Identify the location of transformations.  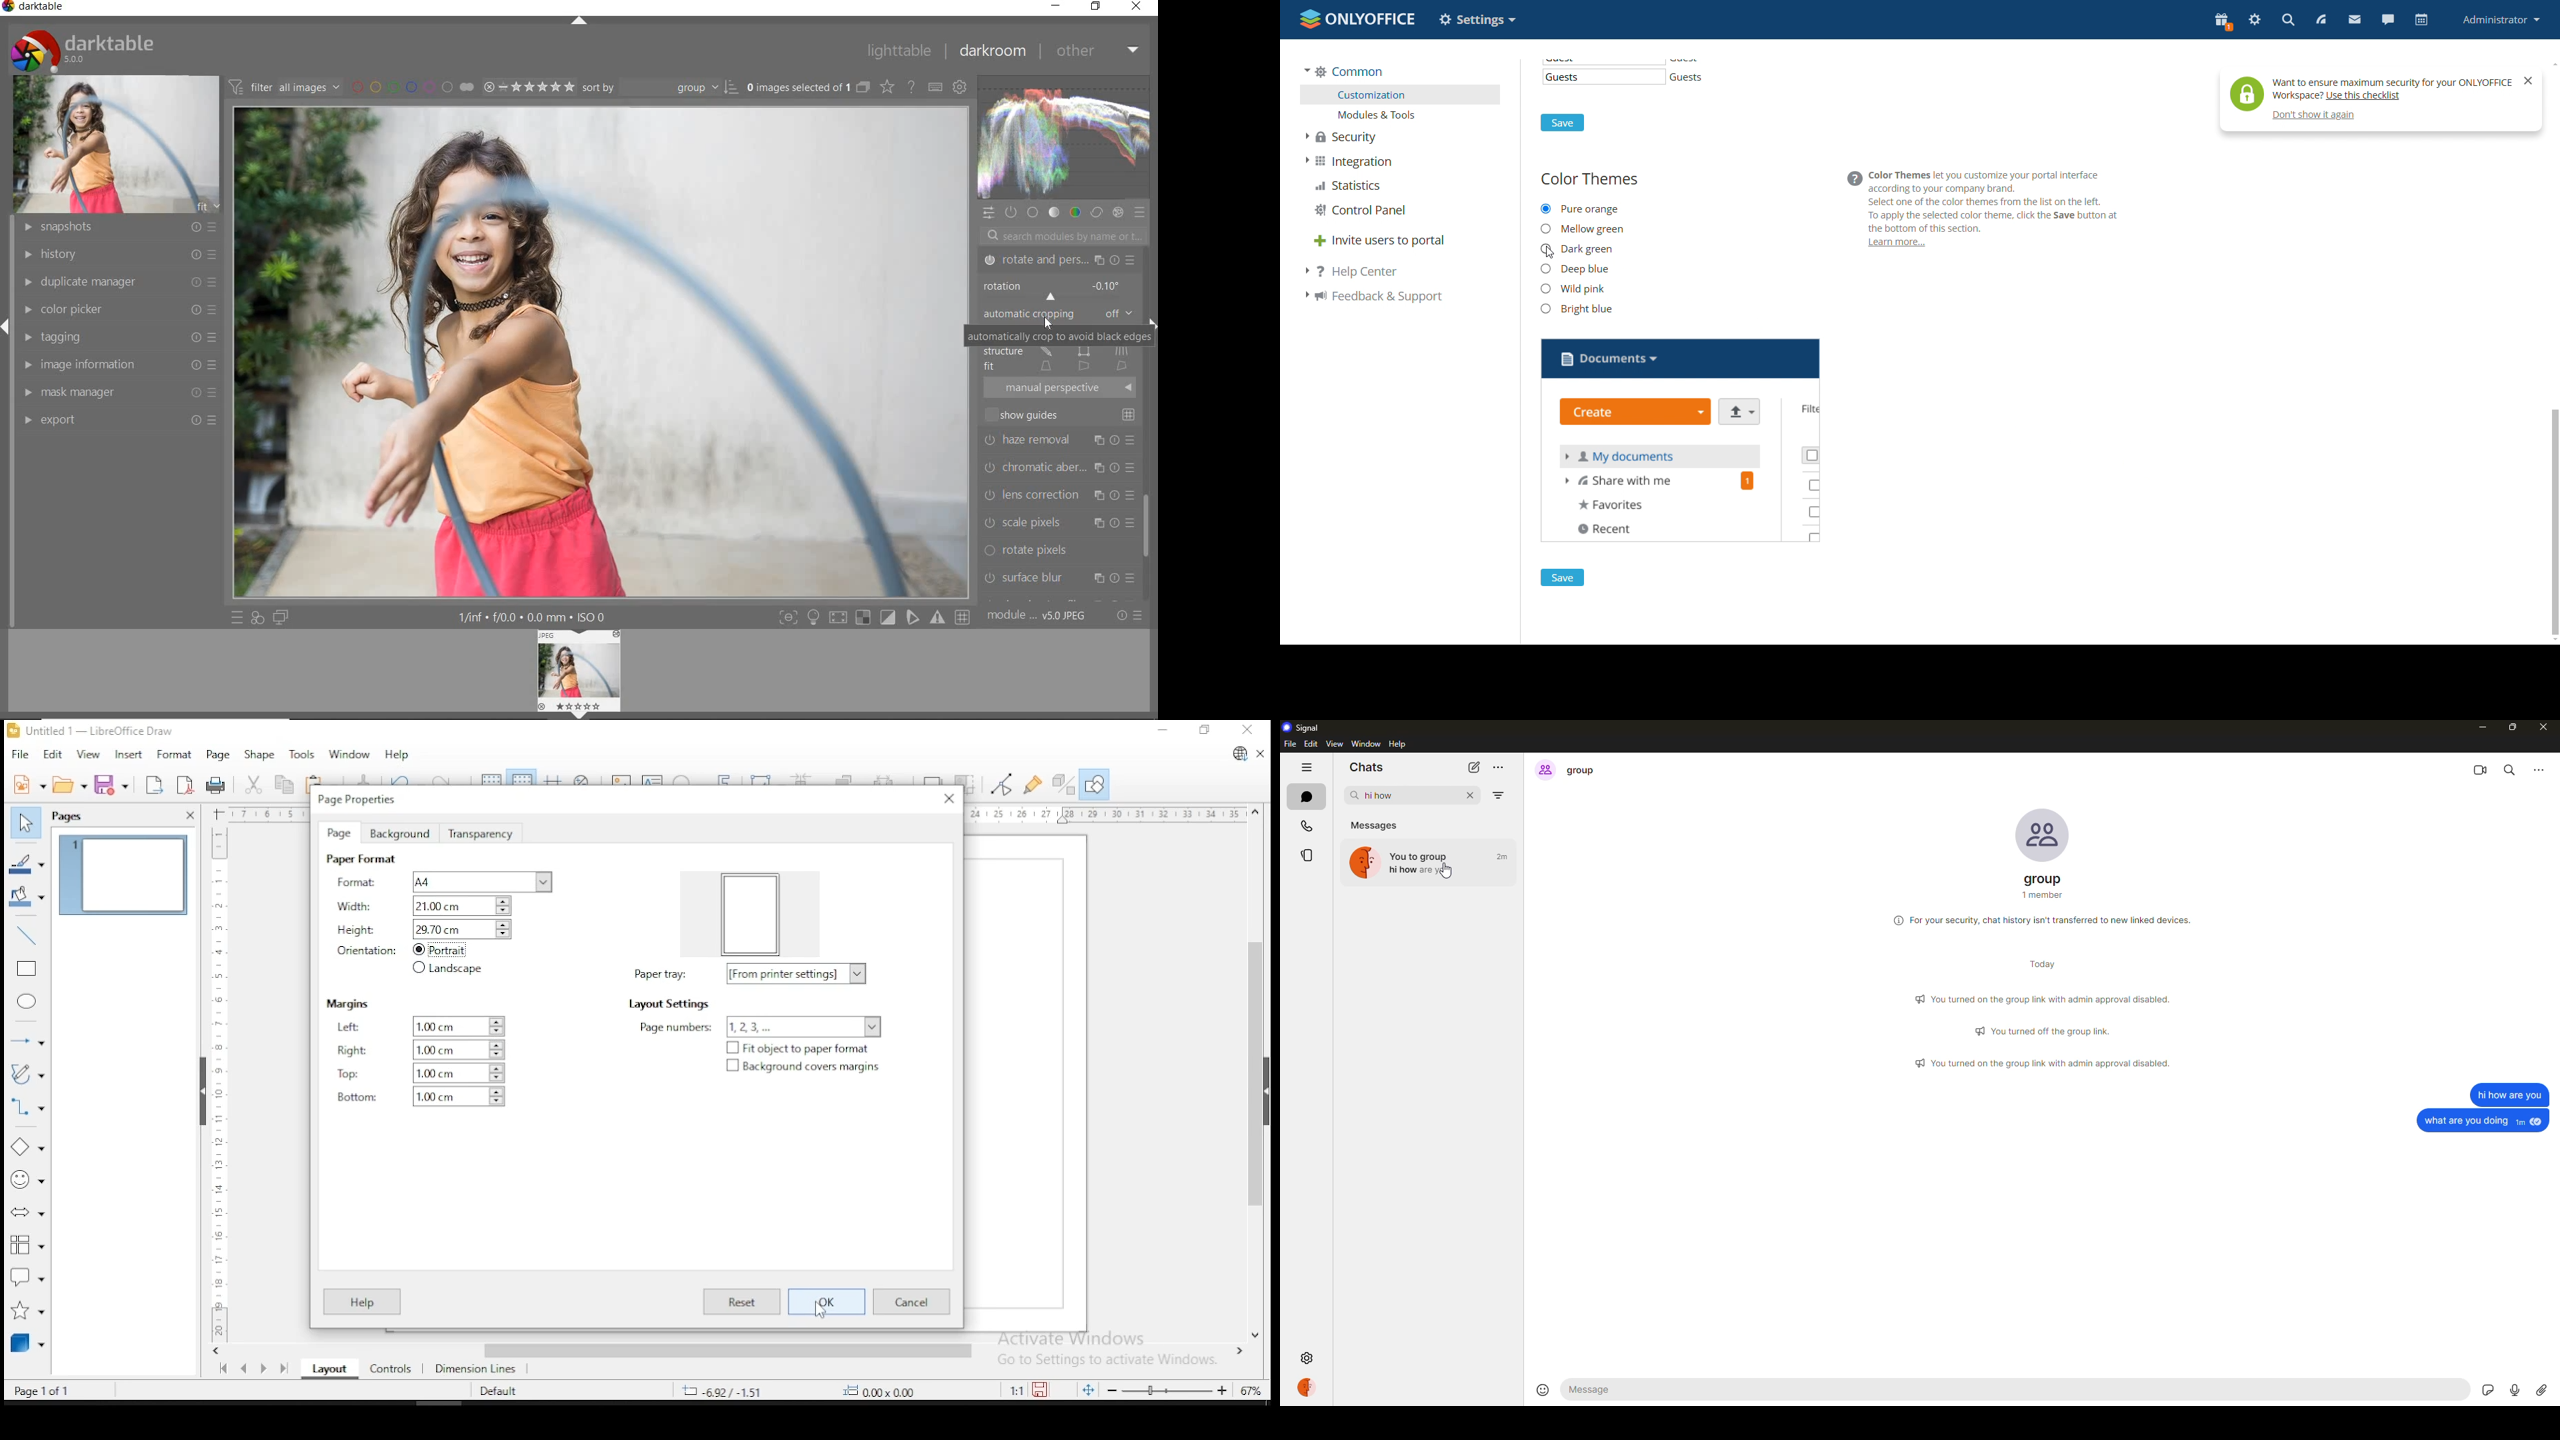
(764, 778).